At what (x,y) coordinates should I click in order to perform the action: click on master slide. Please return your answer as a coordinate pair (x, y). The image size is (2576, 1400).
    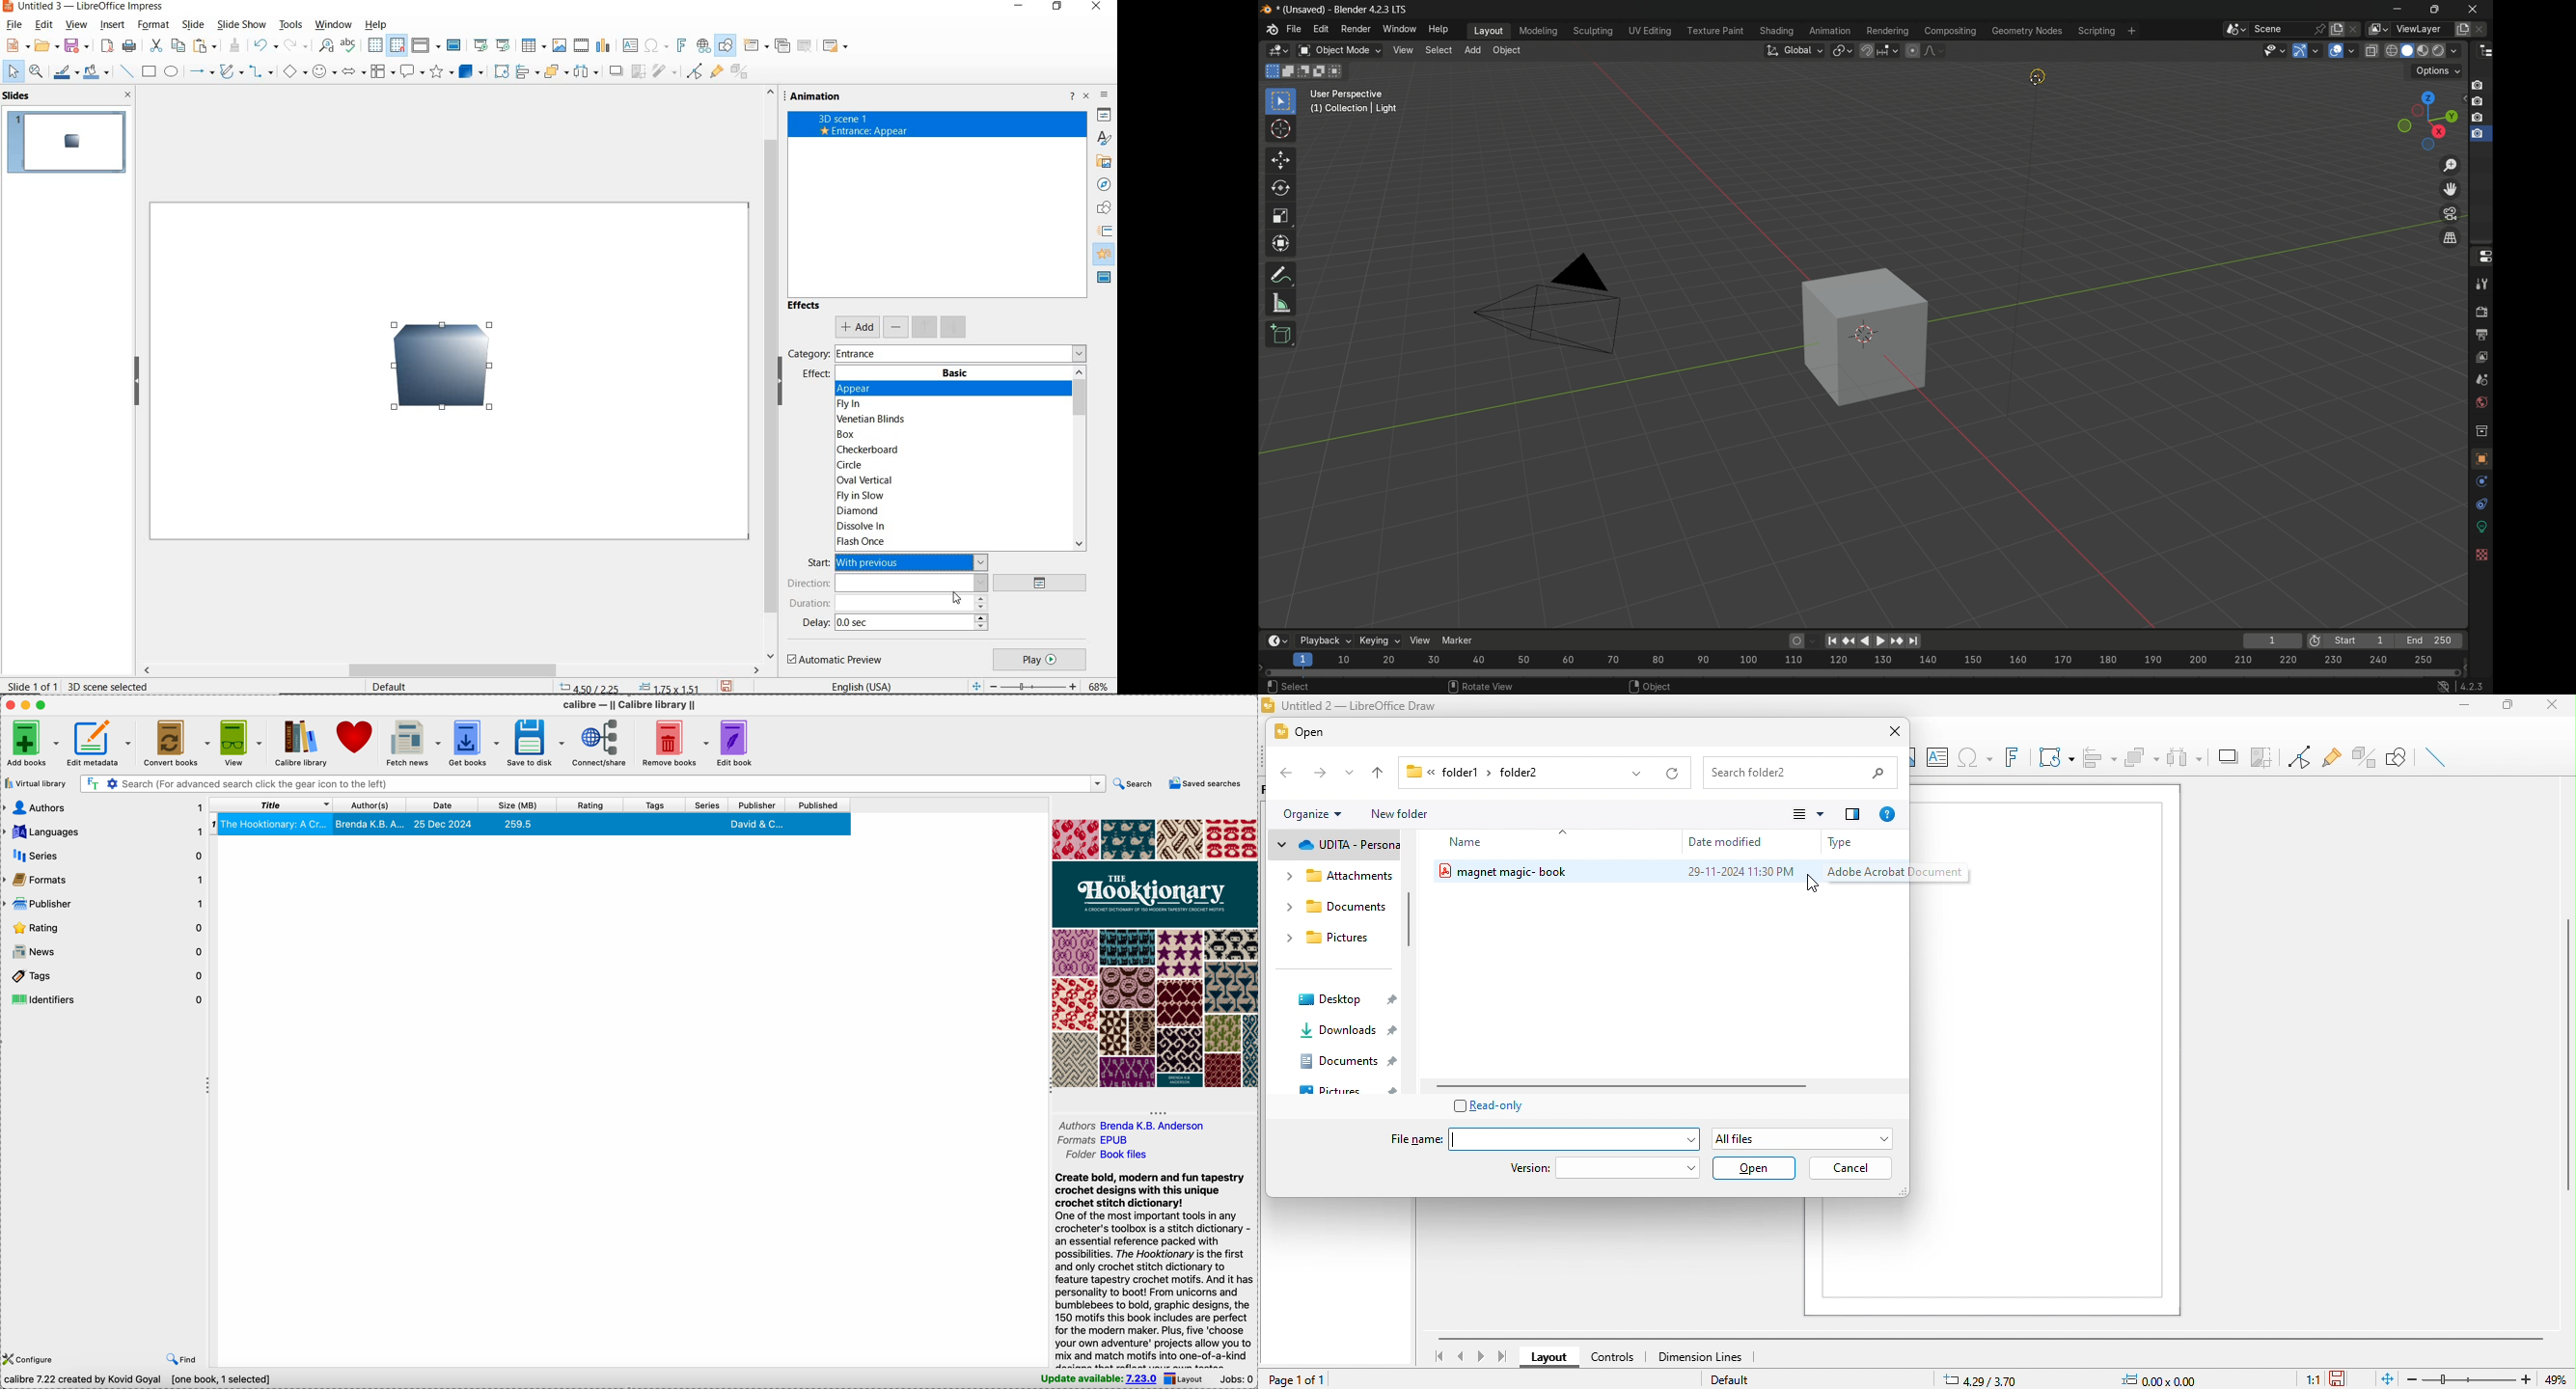
    Looking at the image, I should click on (456, 46).